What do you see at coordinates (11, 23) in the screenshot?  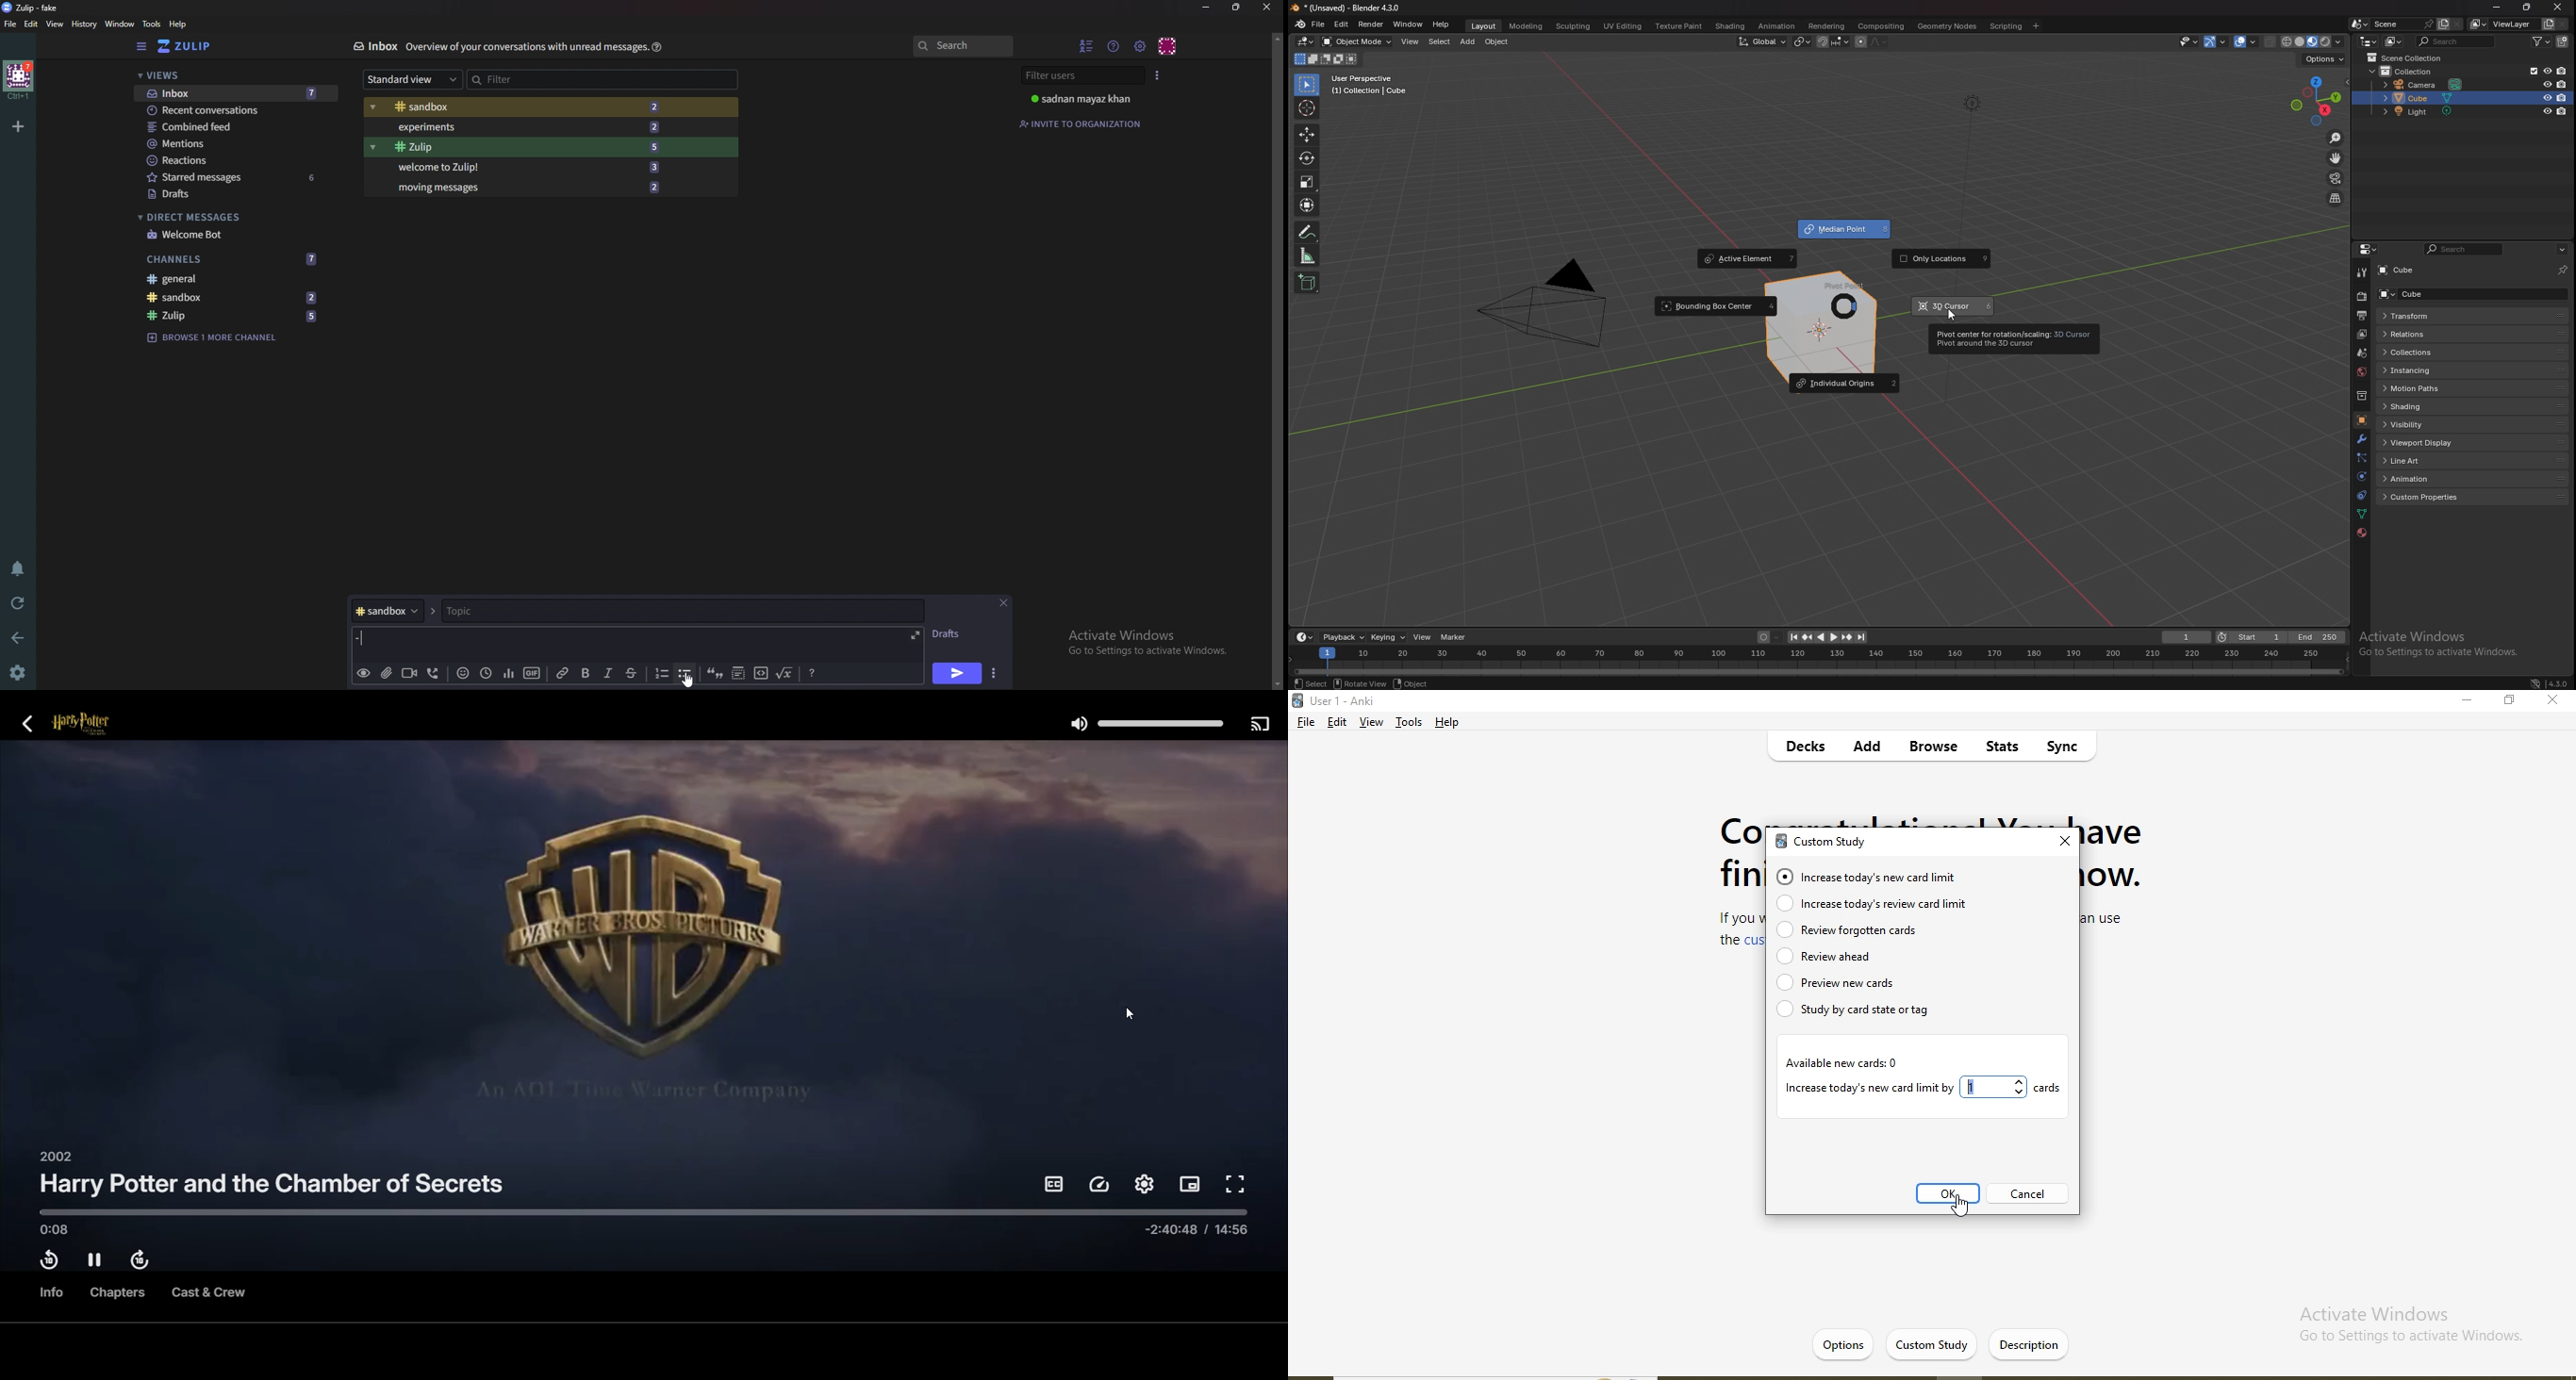 I see `File` at bounding box center [11, 23].